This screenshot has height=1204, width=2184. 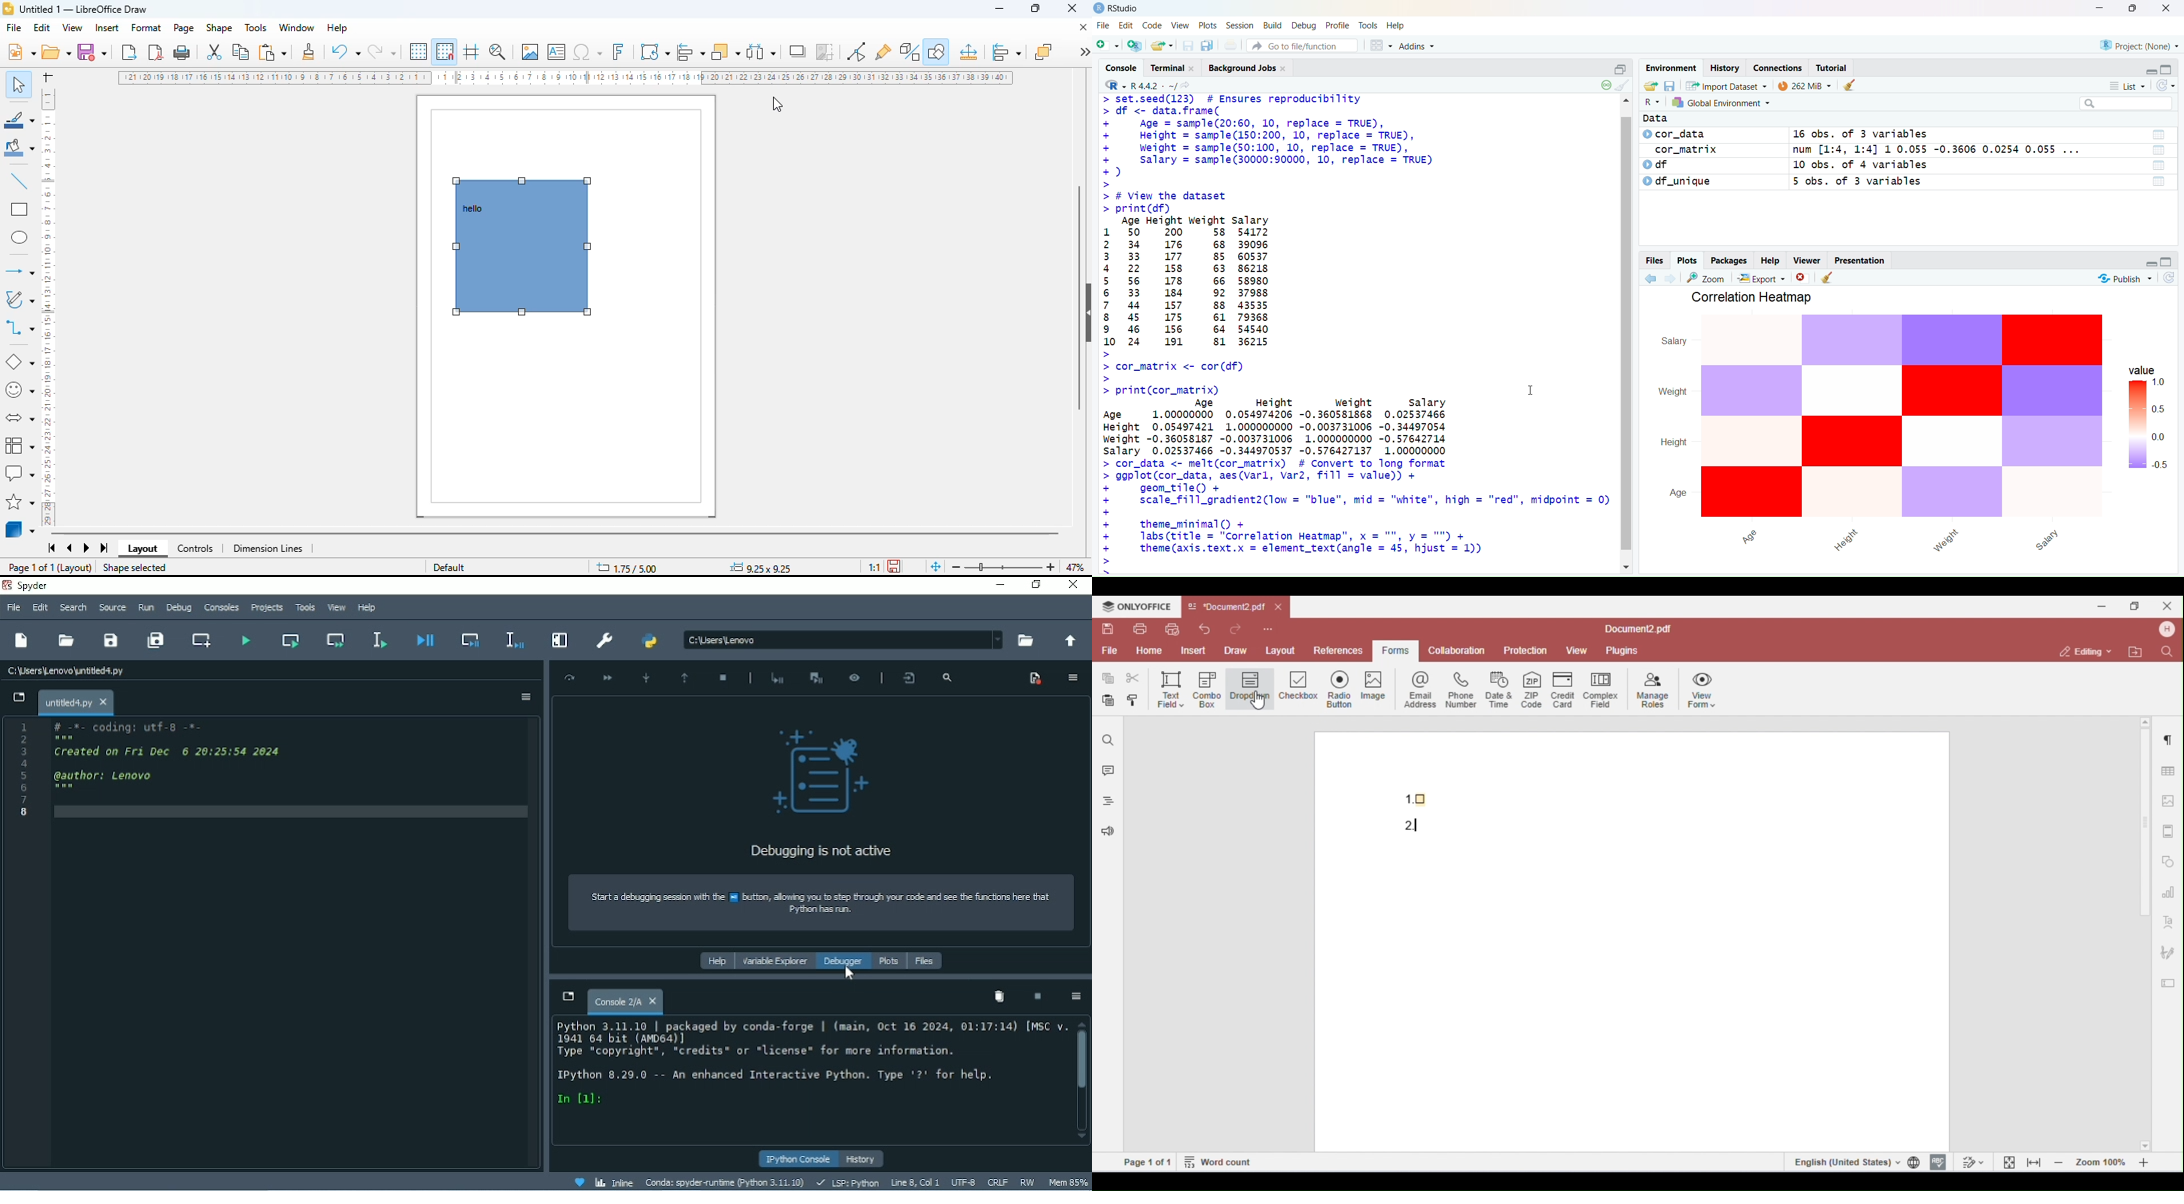 What do you see at coordinates (2169, 278) in the screenshot?
I see `Refresh file listing` at bounding box center [2169, 278].